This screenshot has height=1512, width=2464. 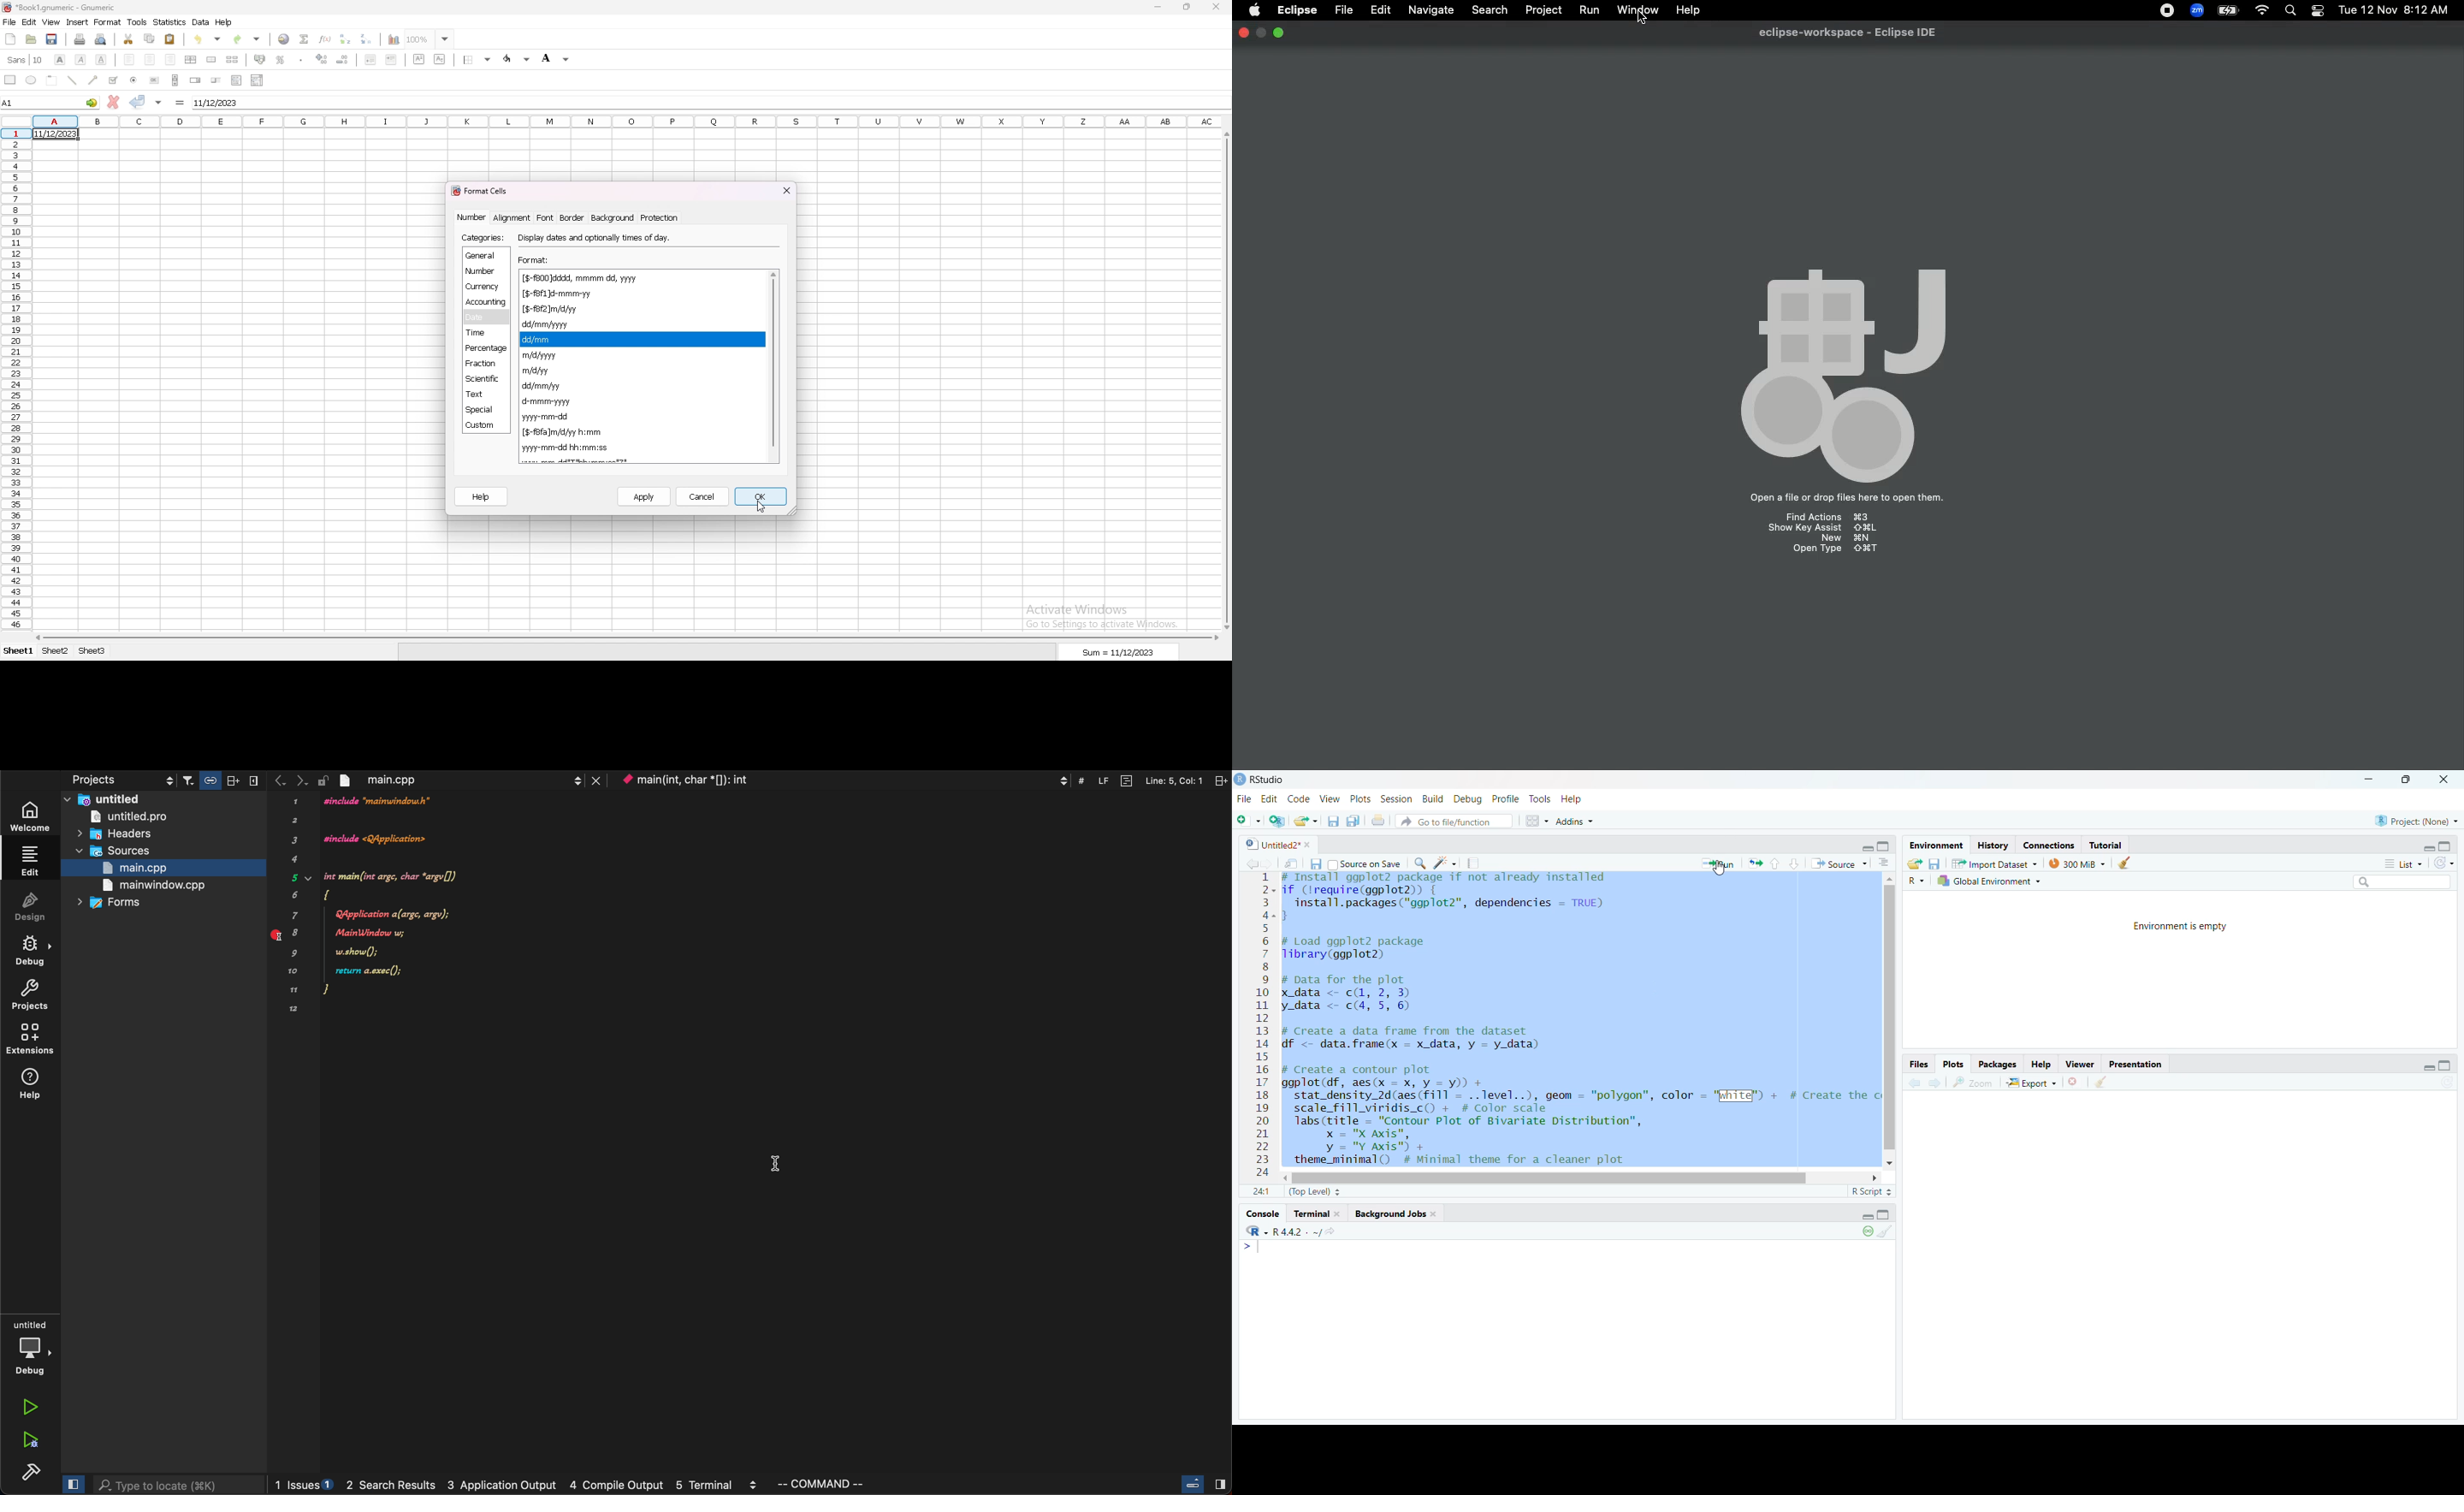 I want to click on scroll bar, so click(x=175, y=80).